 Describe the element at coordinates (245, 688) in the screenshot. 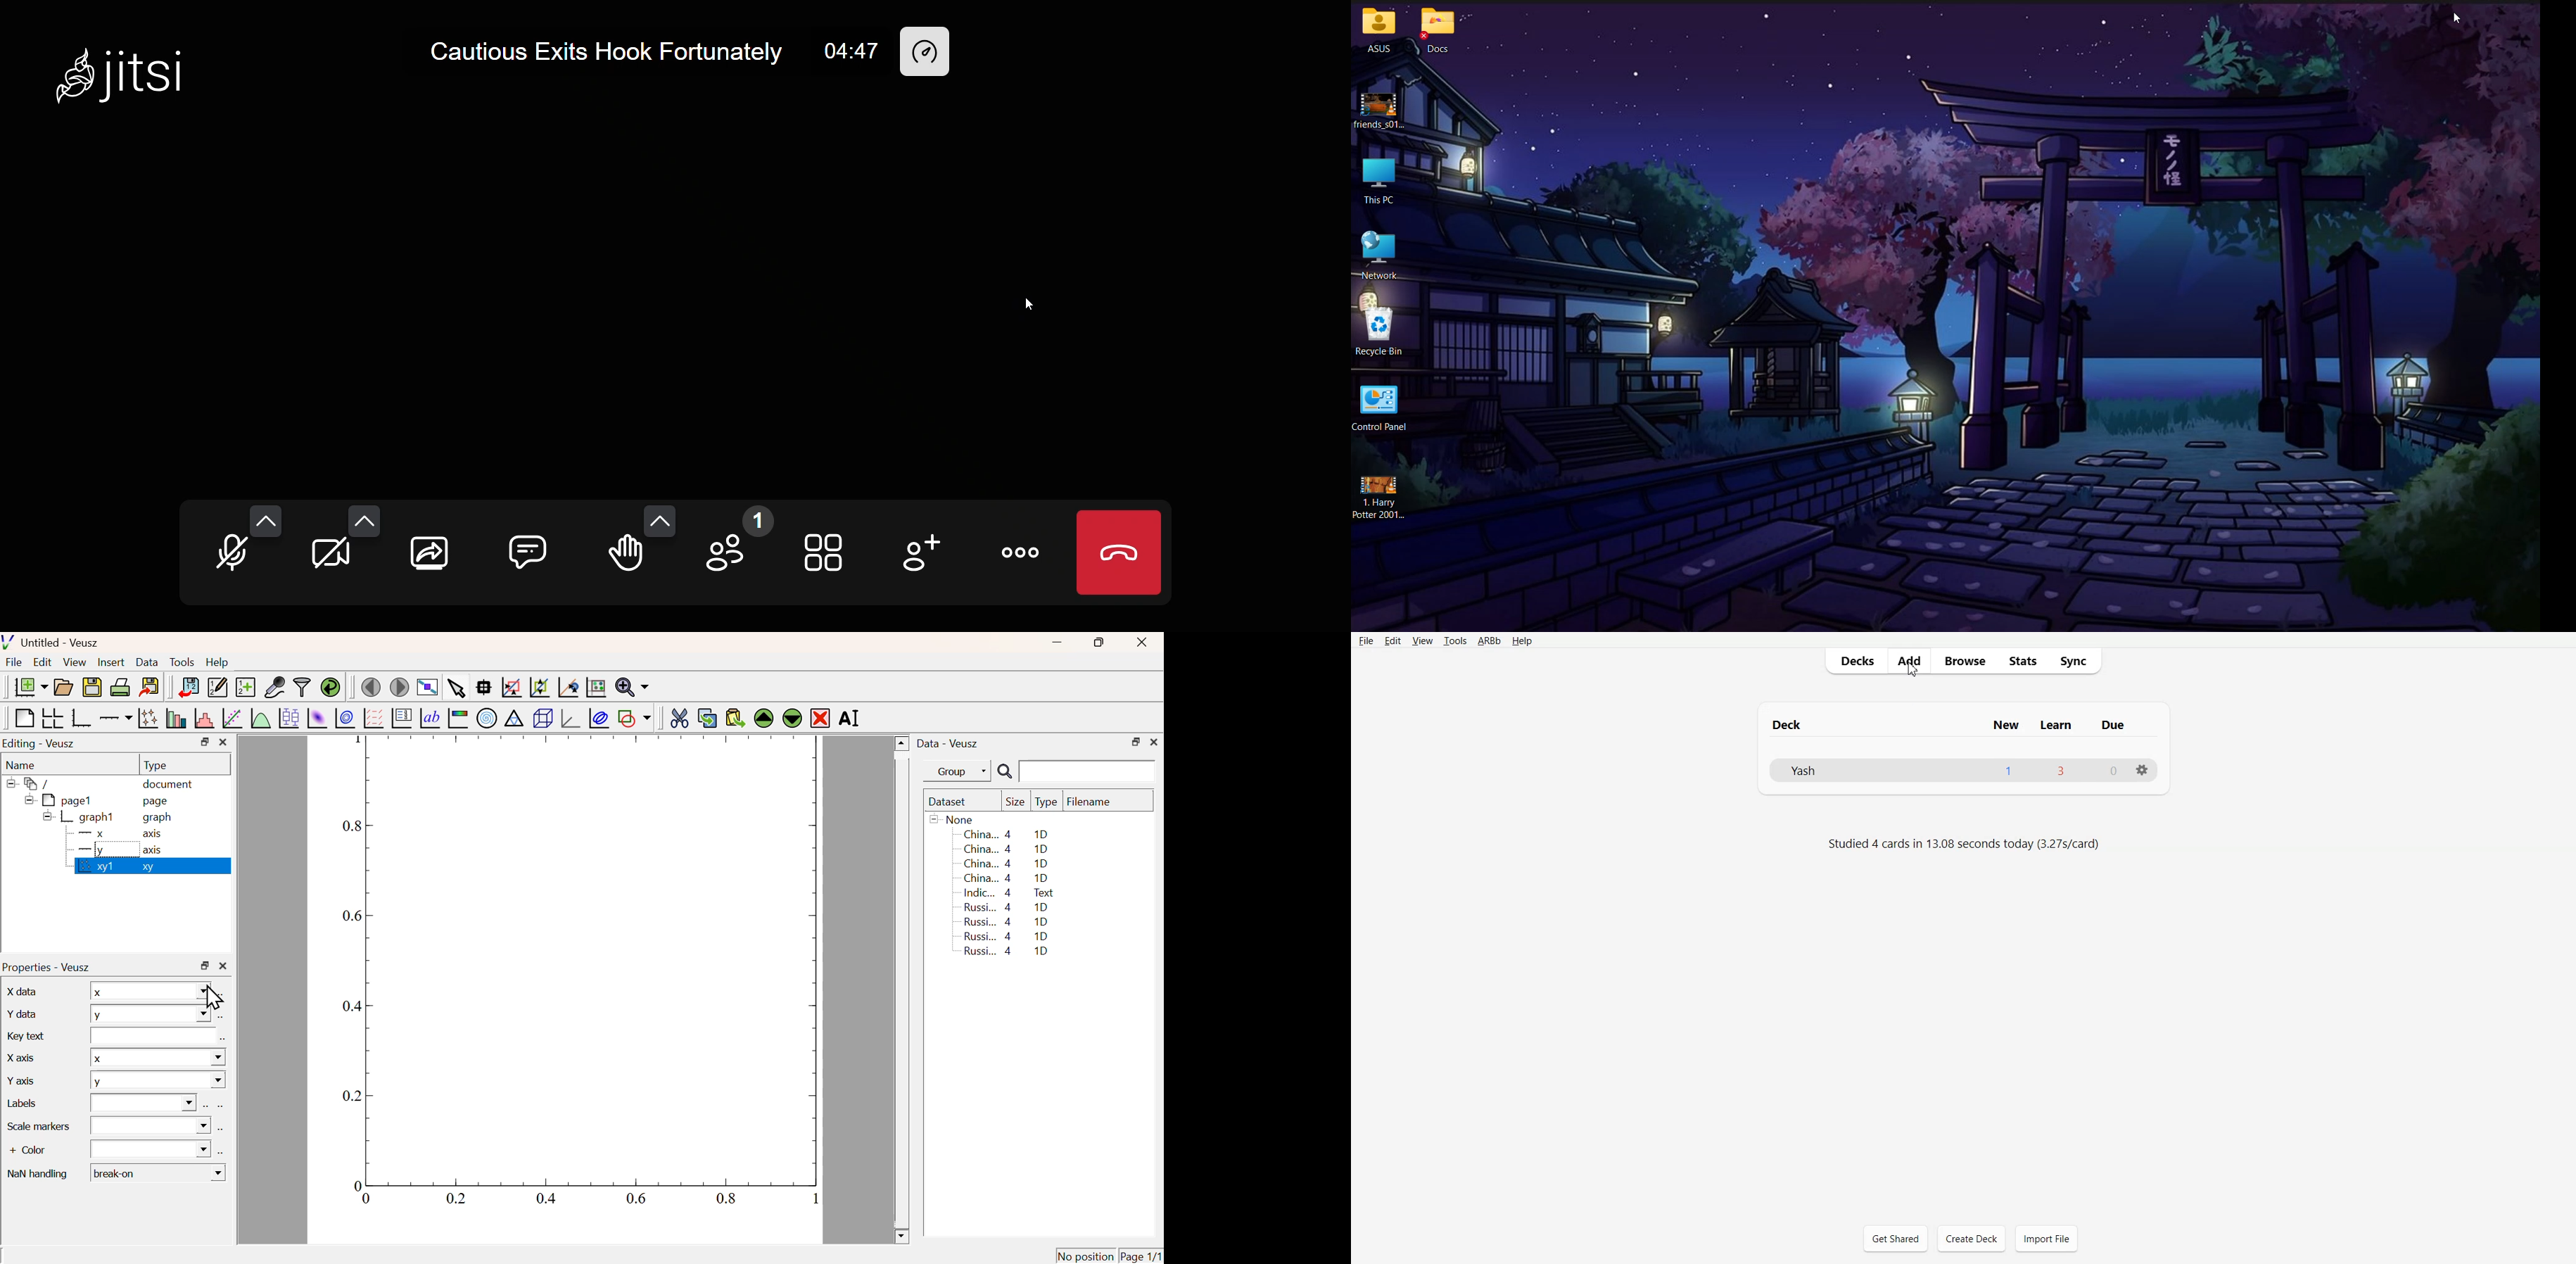

I see `Create new dataset` at that location.